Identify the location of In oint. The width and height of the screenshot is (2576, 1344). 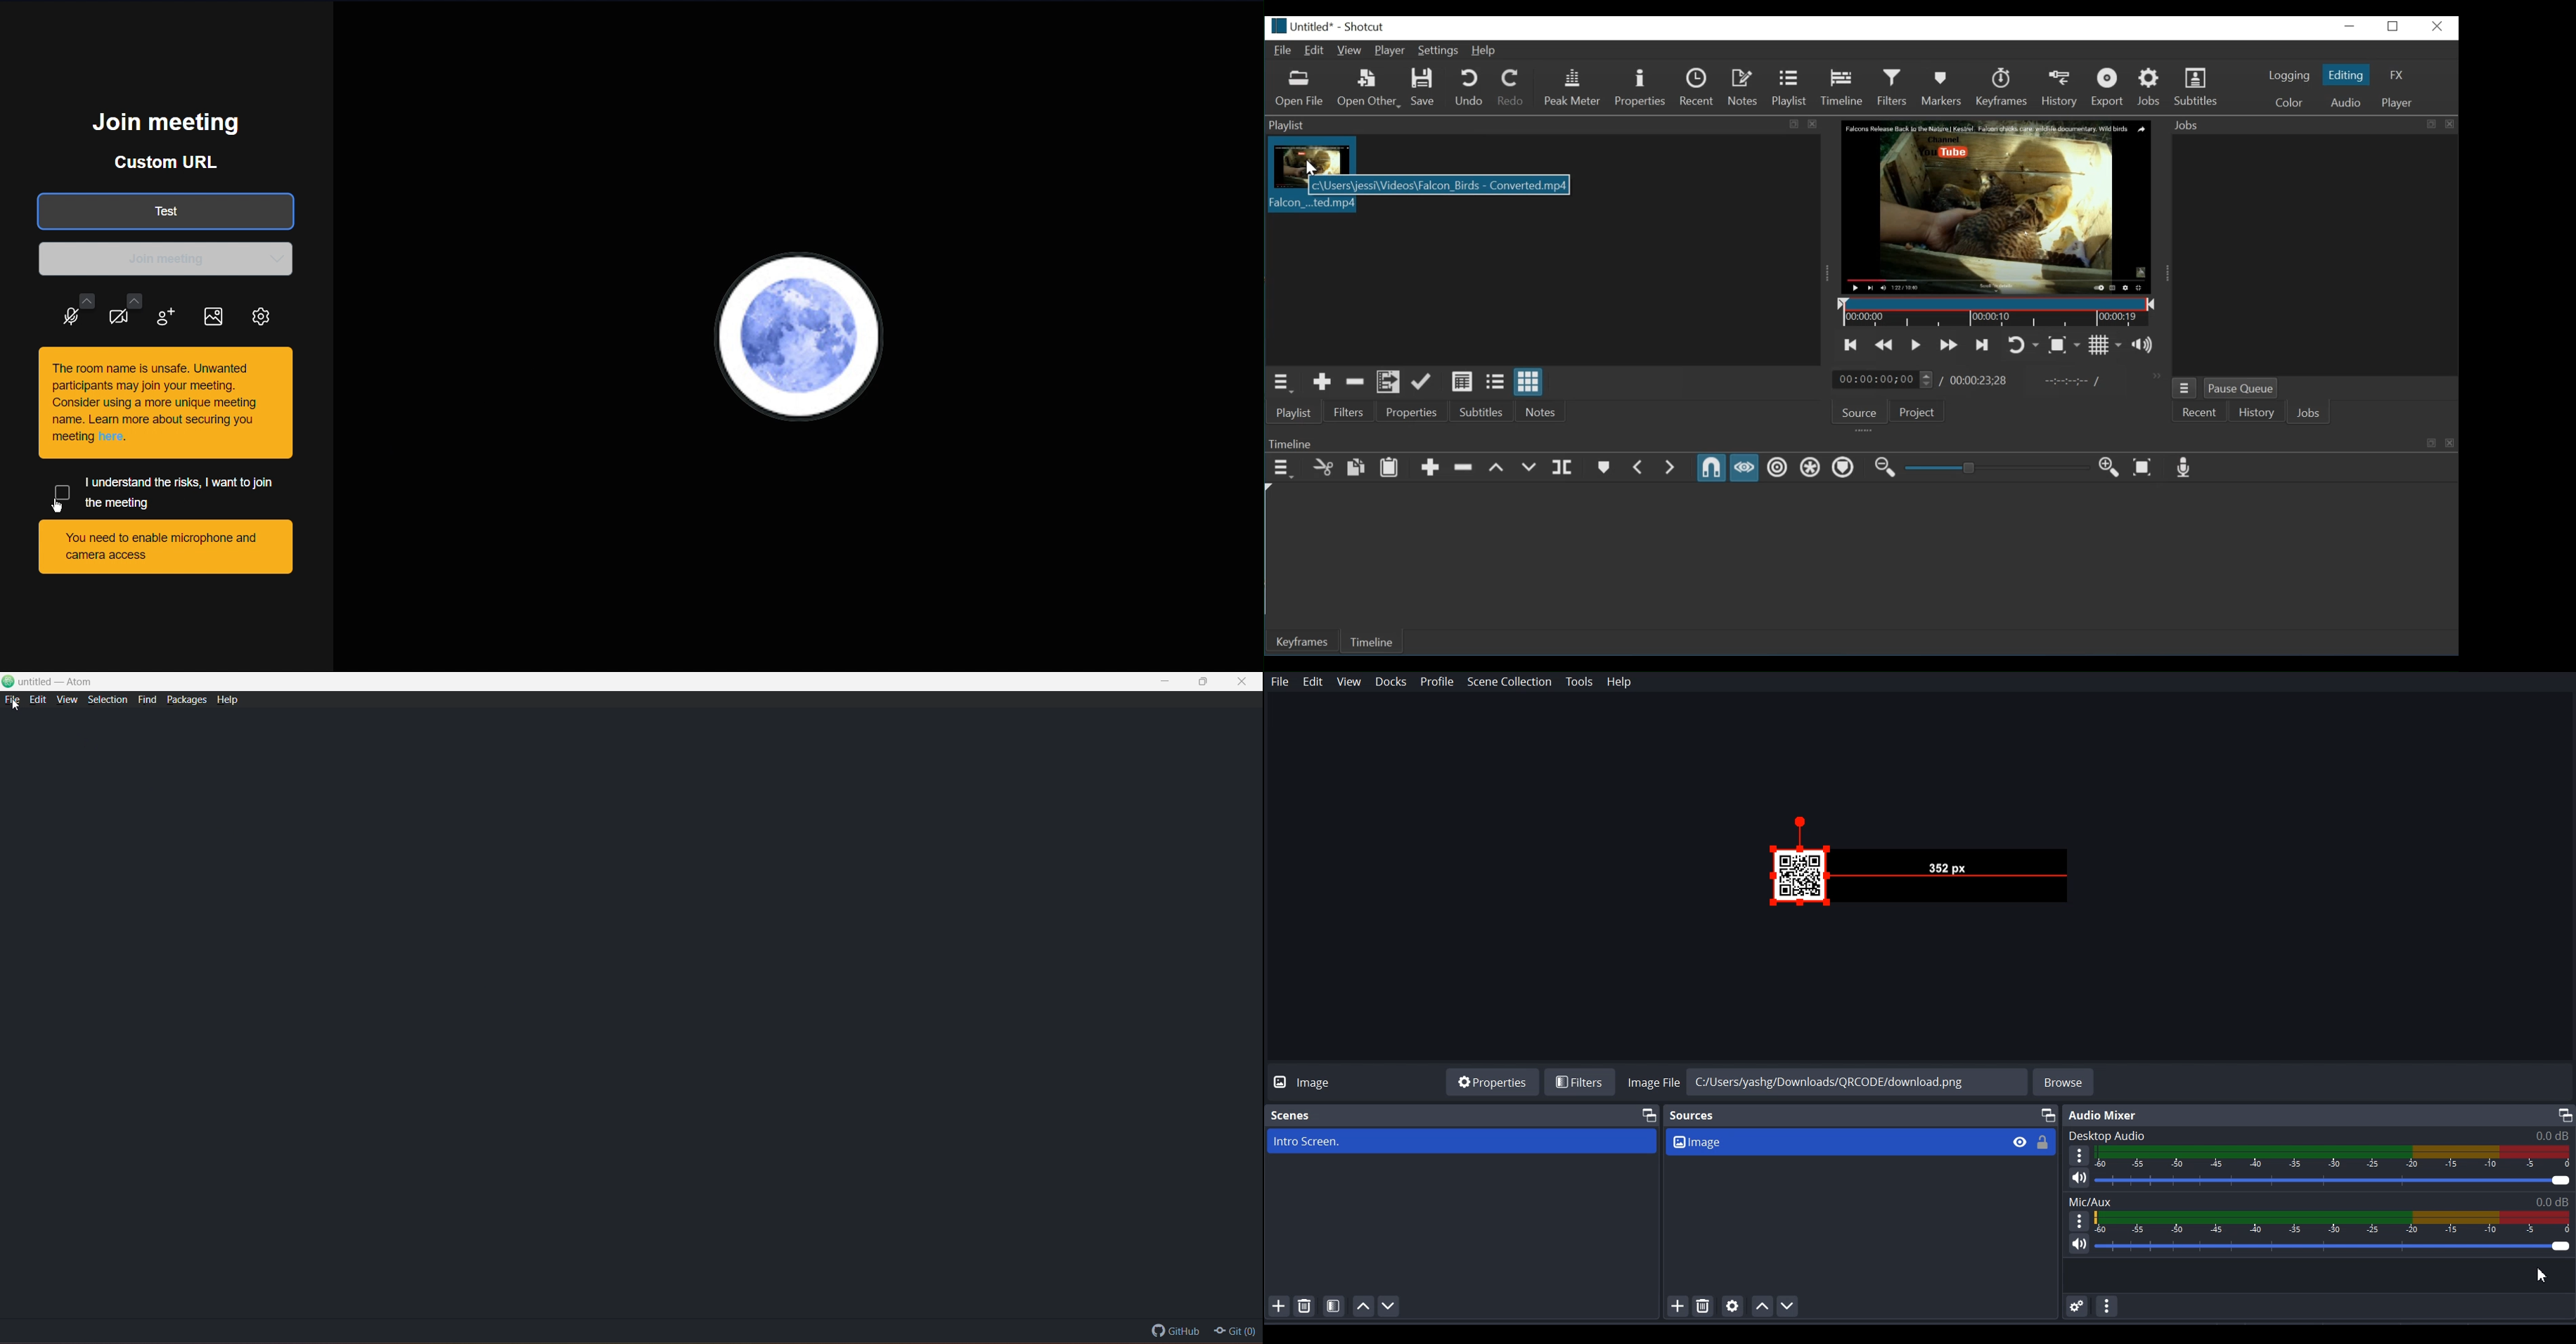
(2069, 382).